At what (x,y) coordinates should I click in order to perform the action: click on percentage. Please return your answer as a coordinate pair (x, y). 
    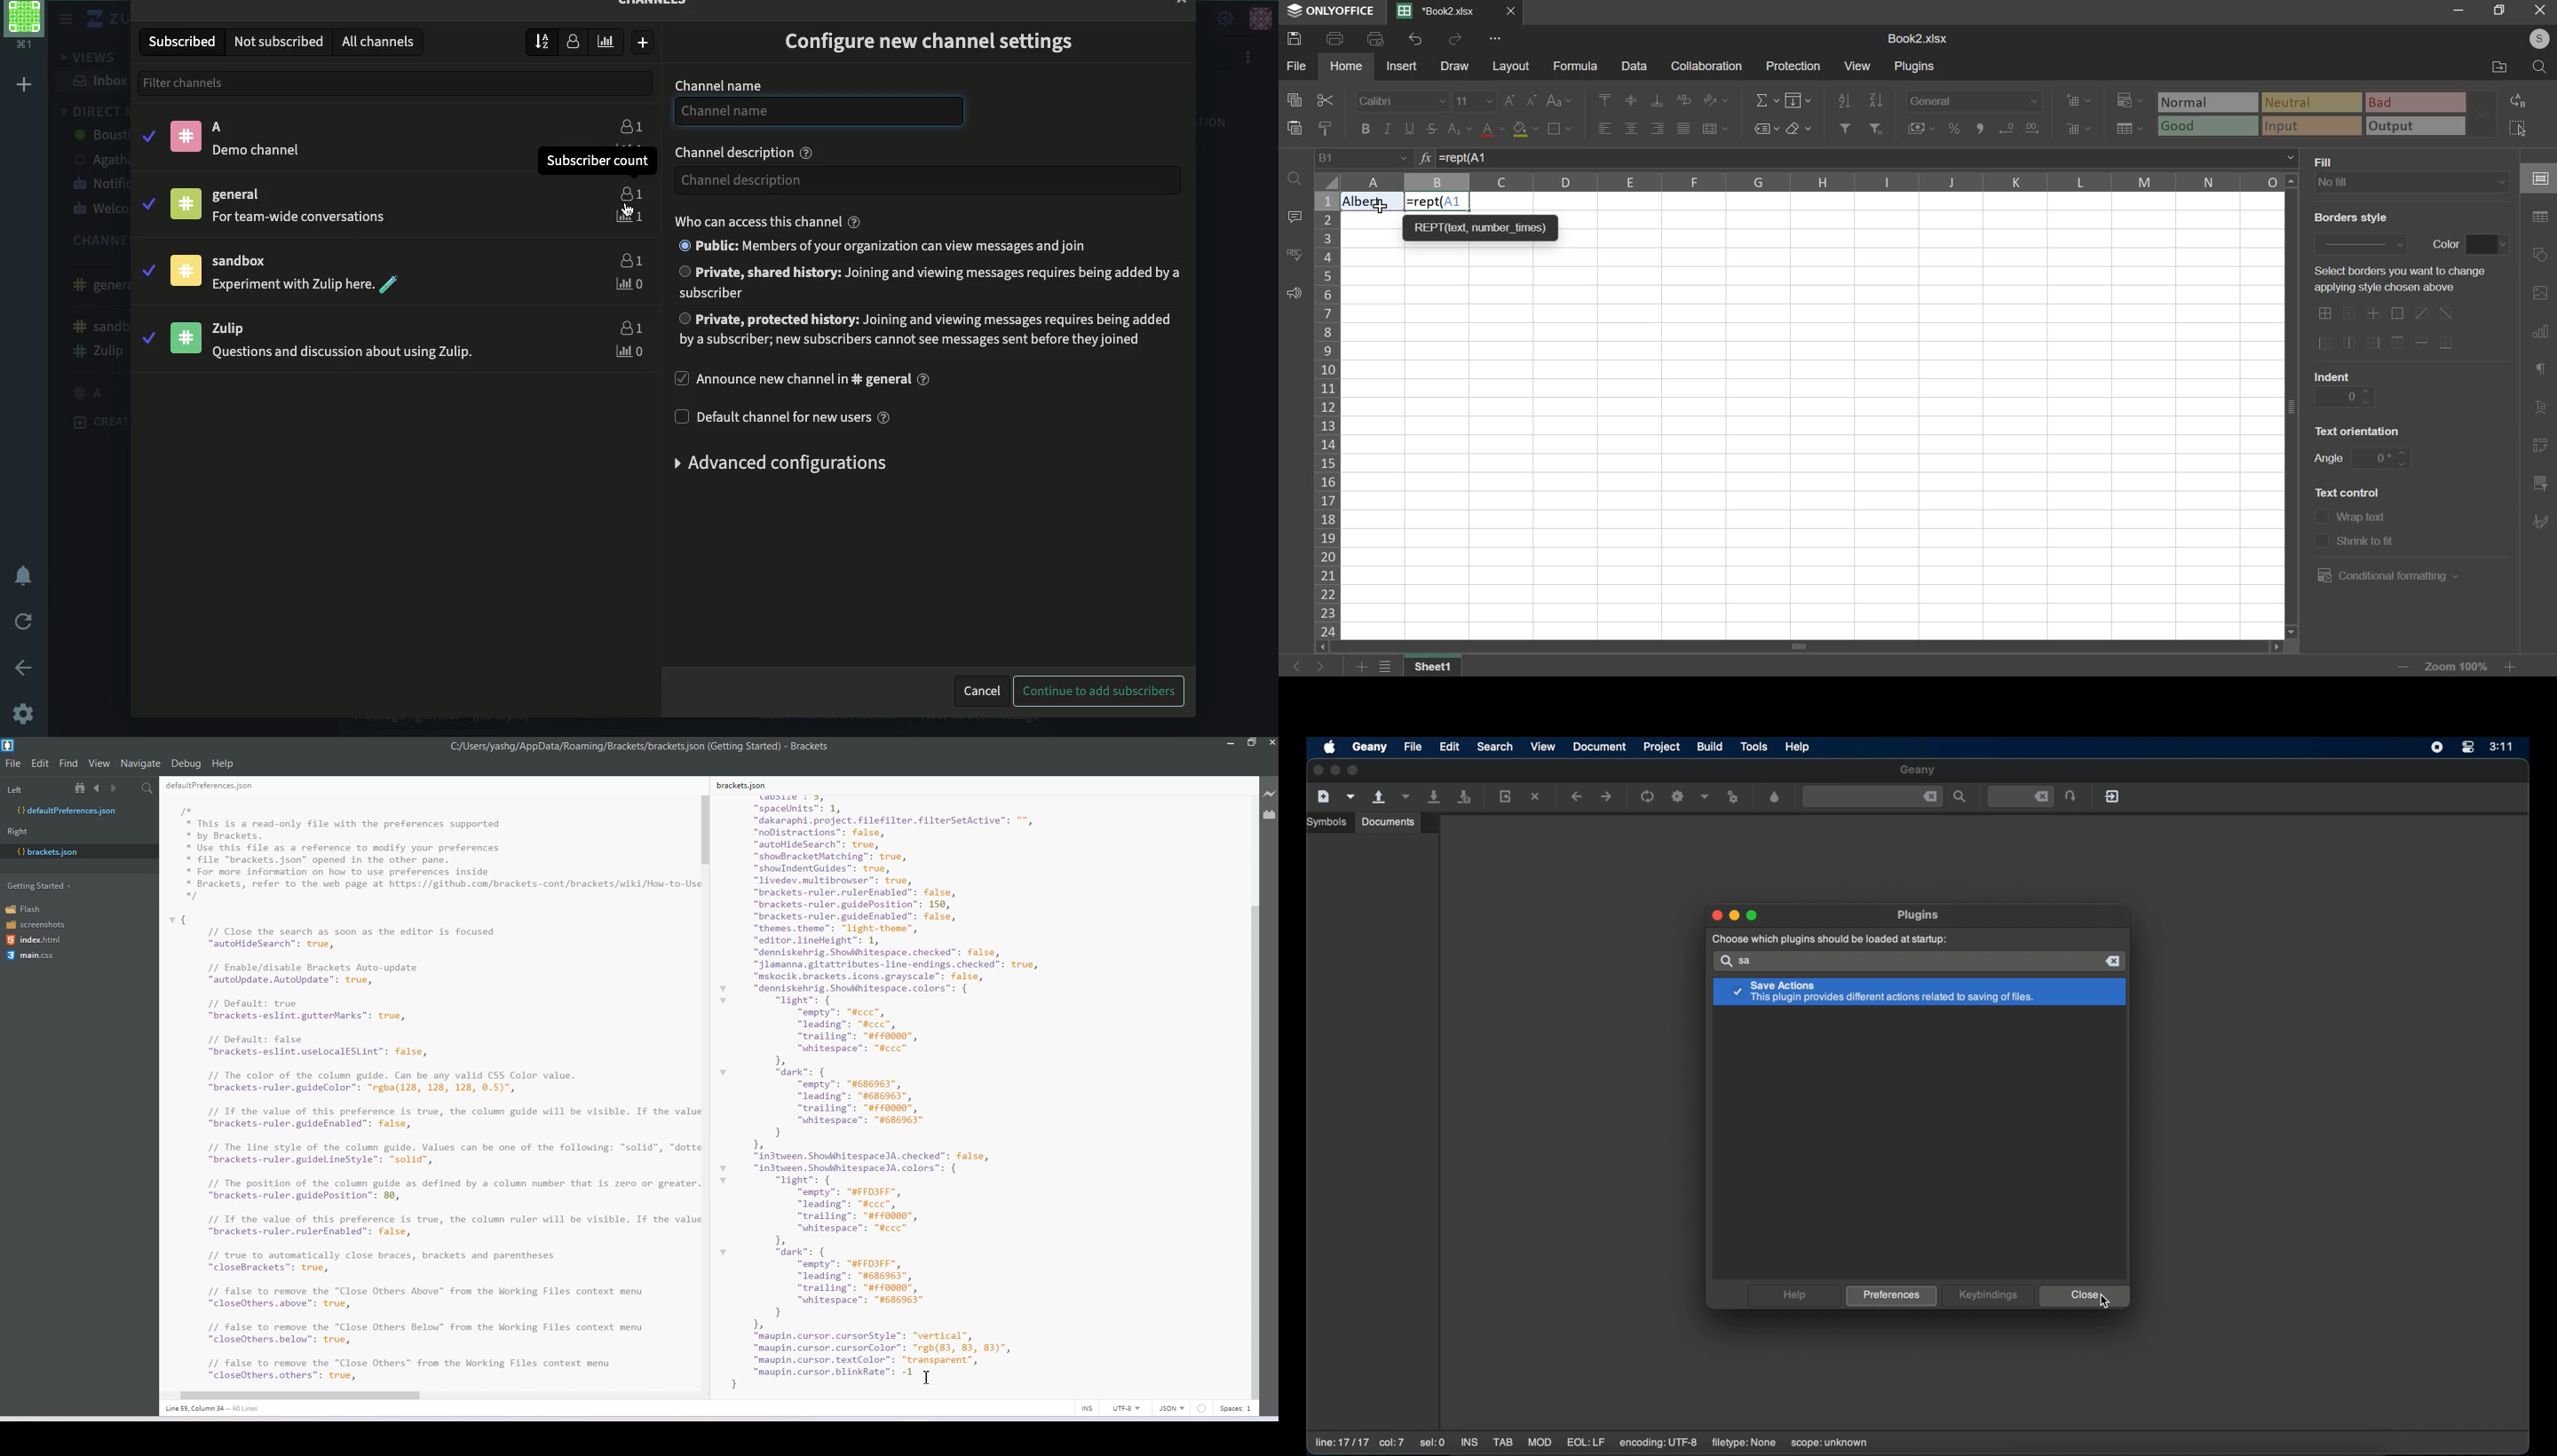
    Looking at the image, I should click on (1954, 128).